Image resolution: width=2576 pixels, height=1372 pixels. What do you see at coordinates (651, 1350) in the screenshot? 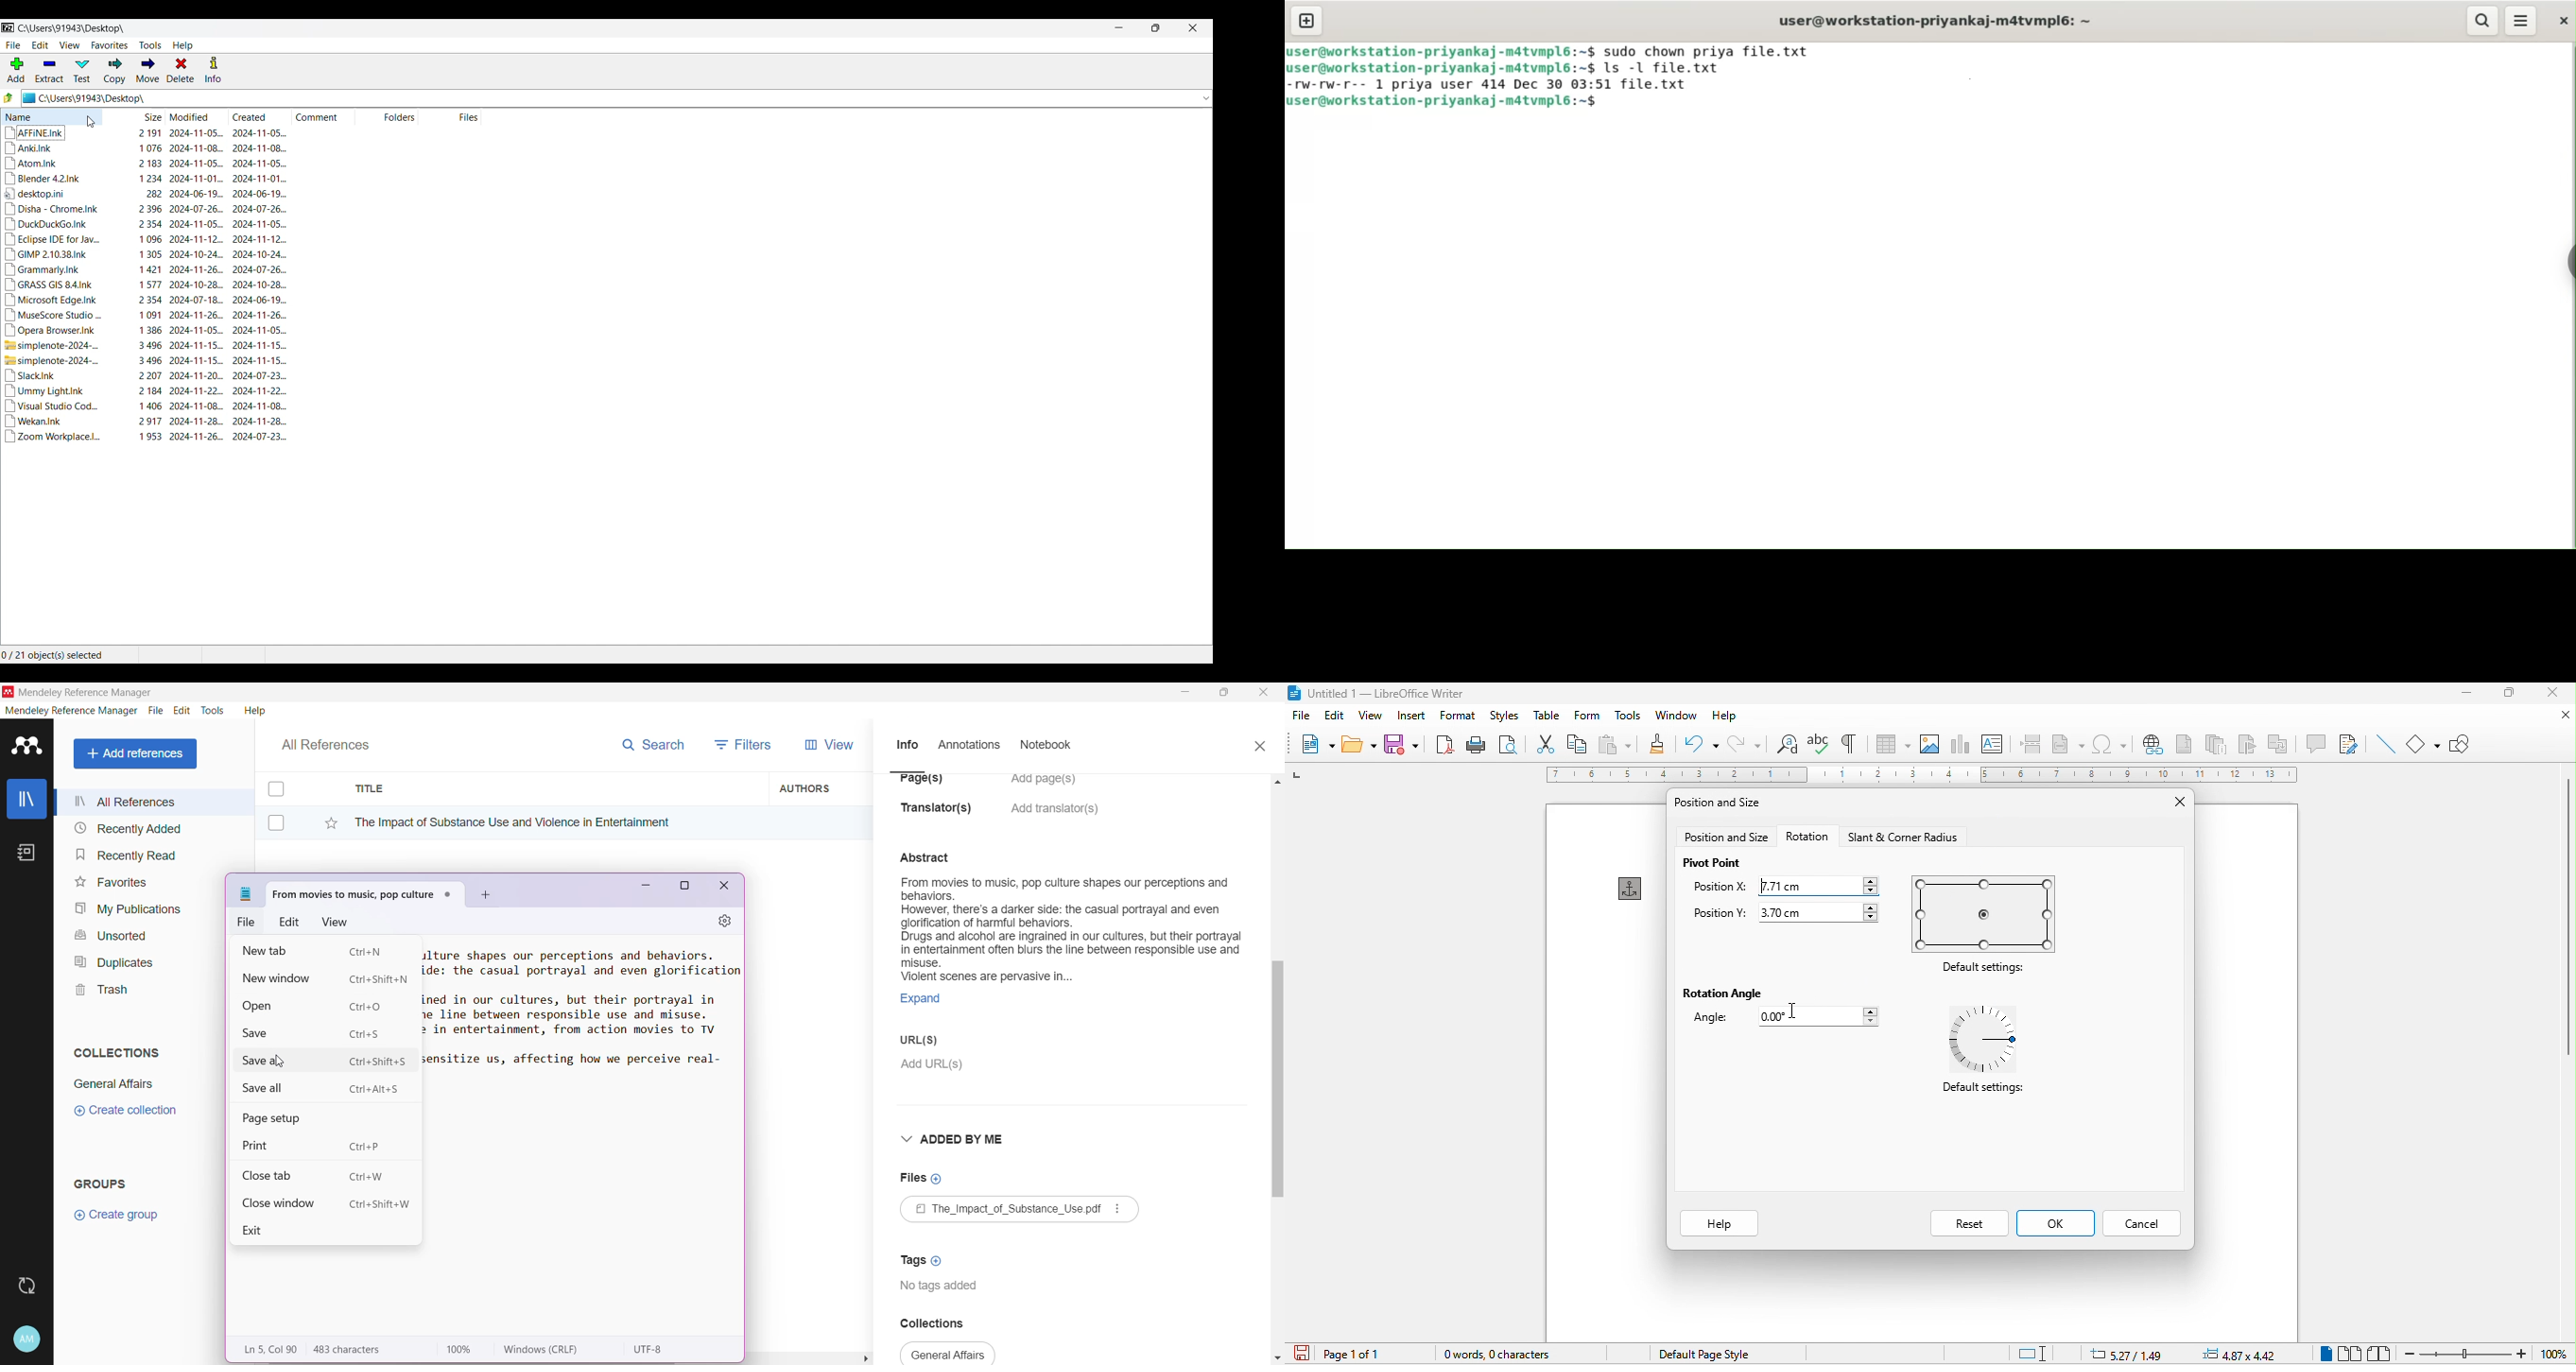
I see `Character encoding used` at bounding box center [651, 1350].